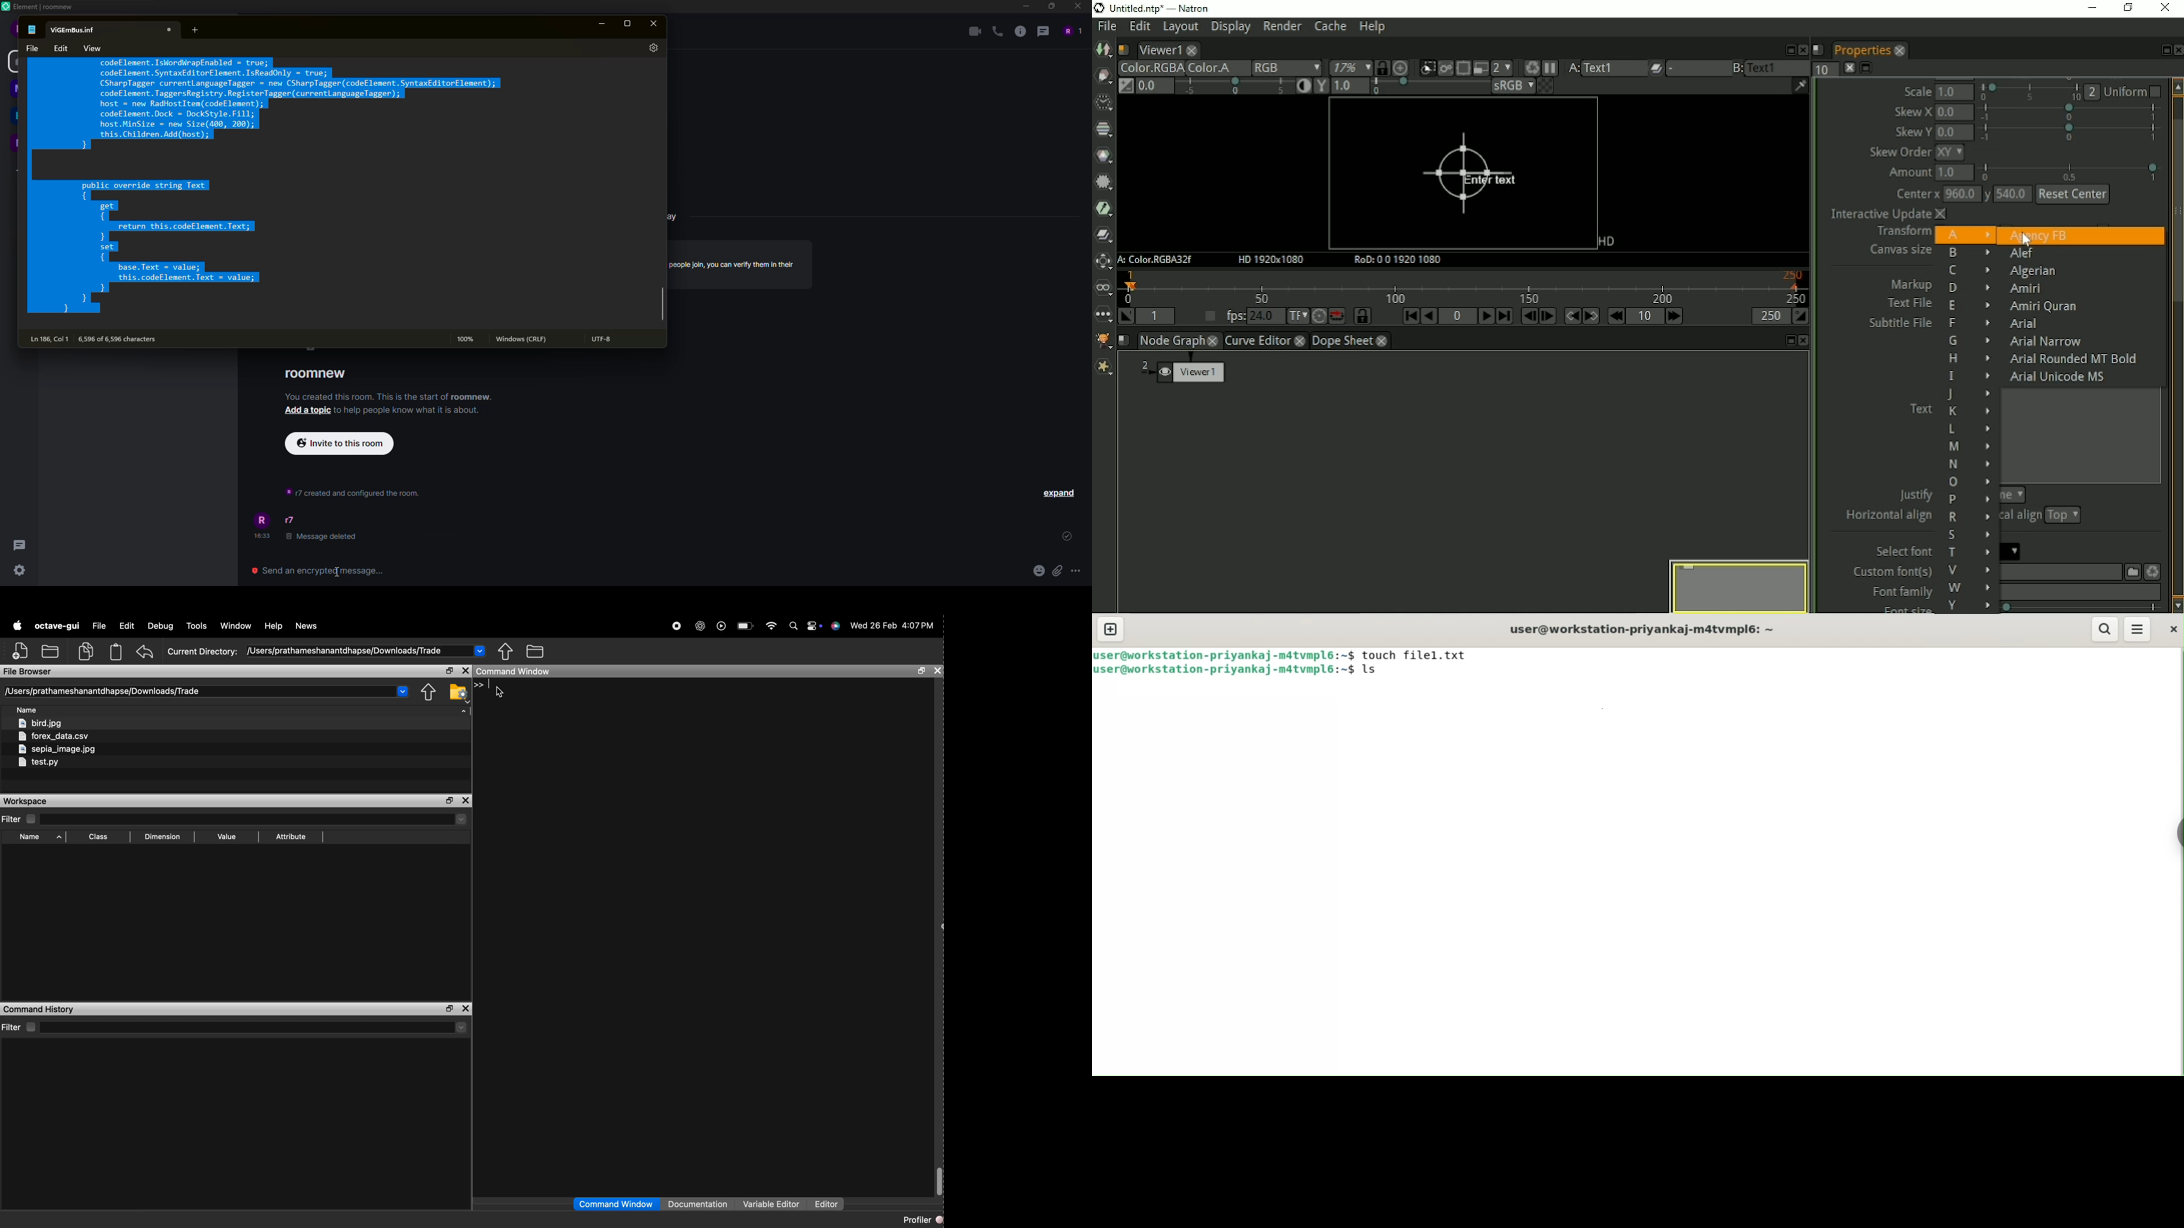 The height and width of the screenshot is (1232, 2184). What do you see at coordinates (408, 411) in the screenshot?
I see `info` at bounding box center [408, 411].